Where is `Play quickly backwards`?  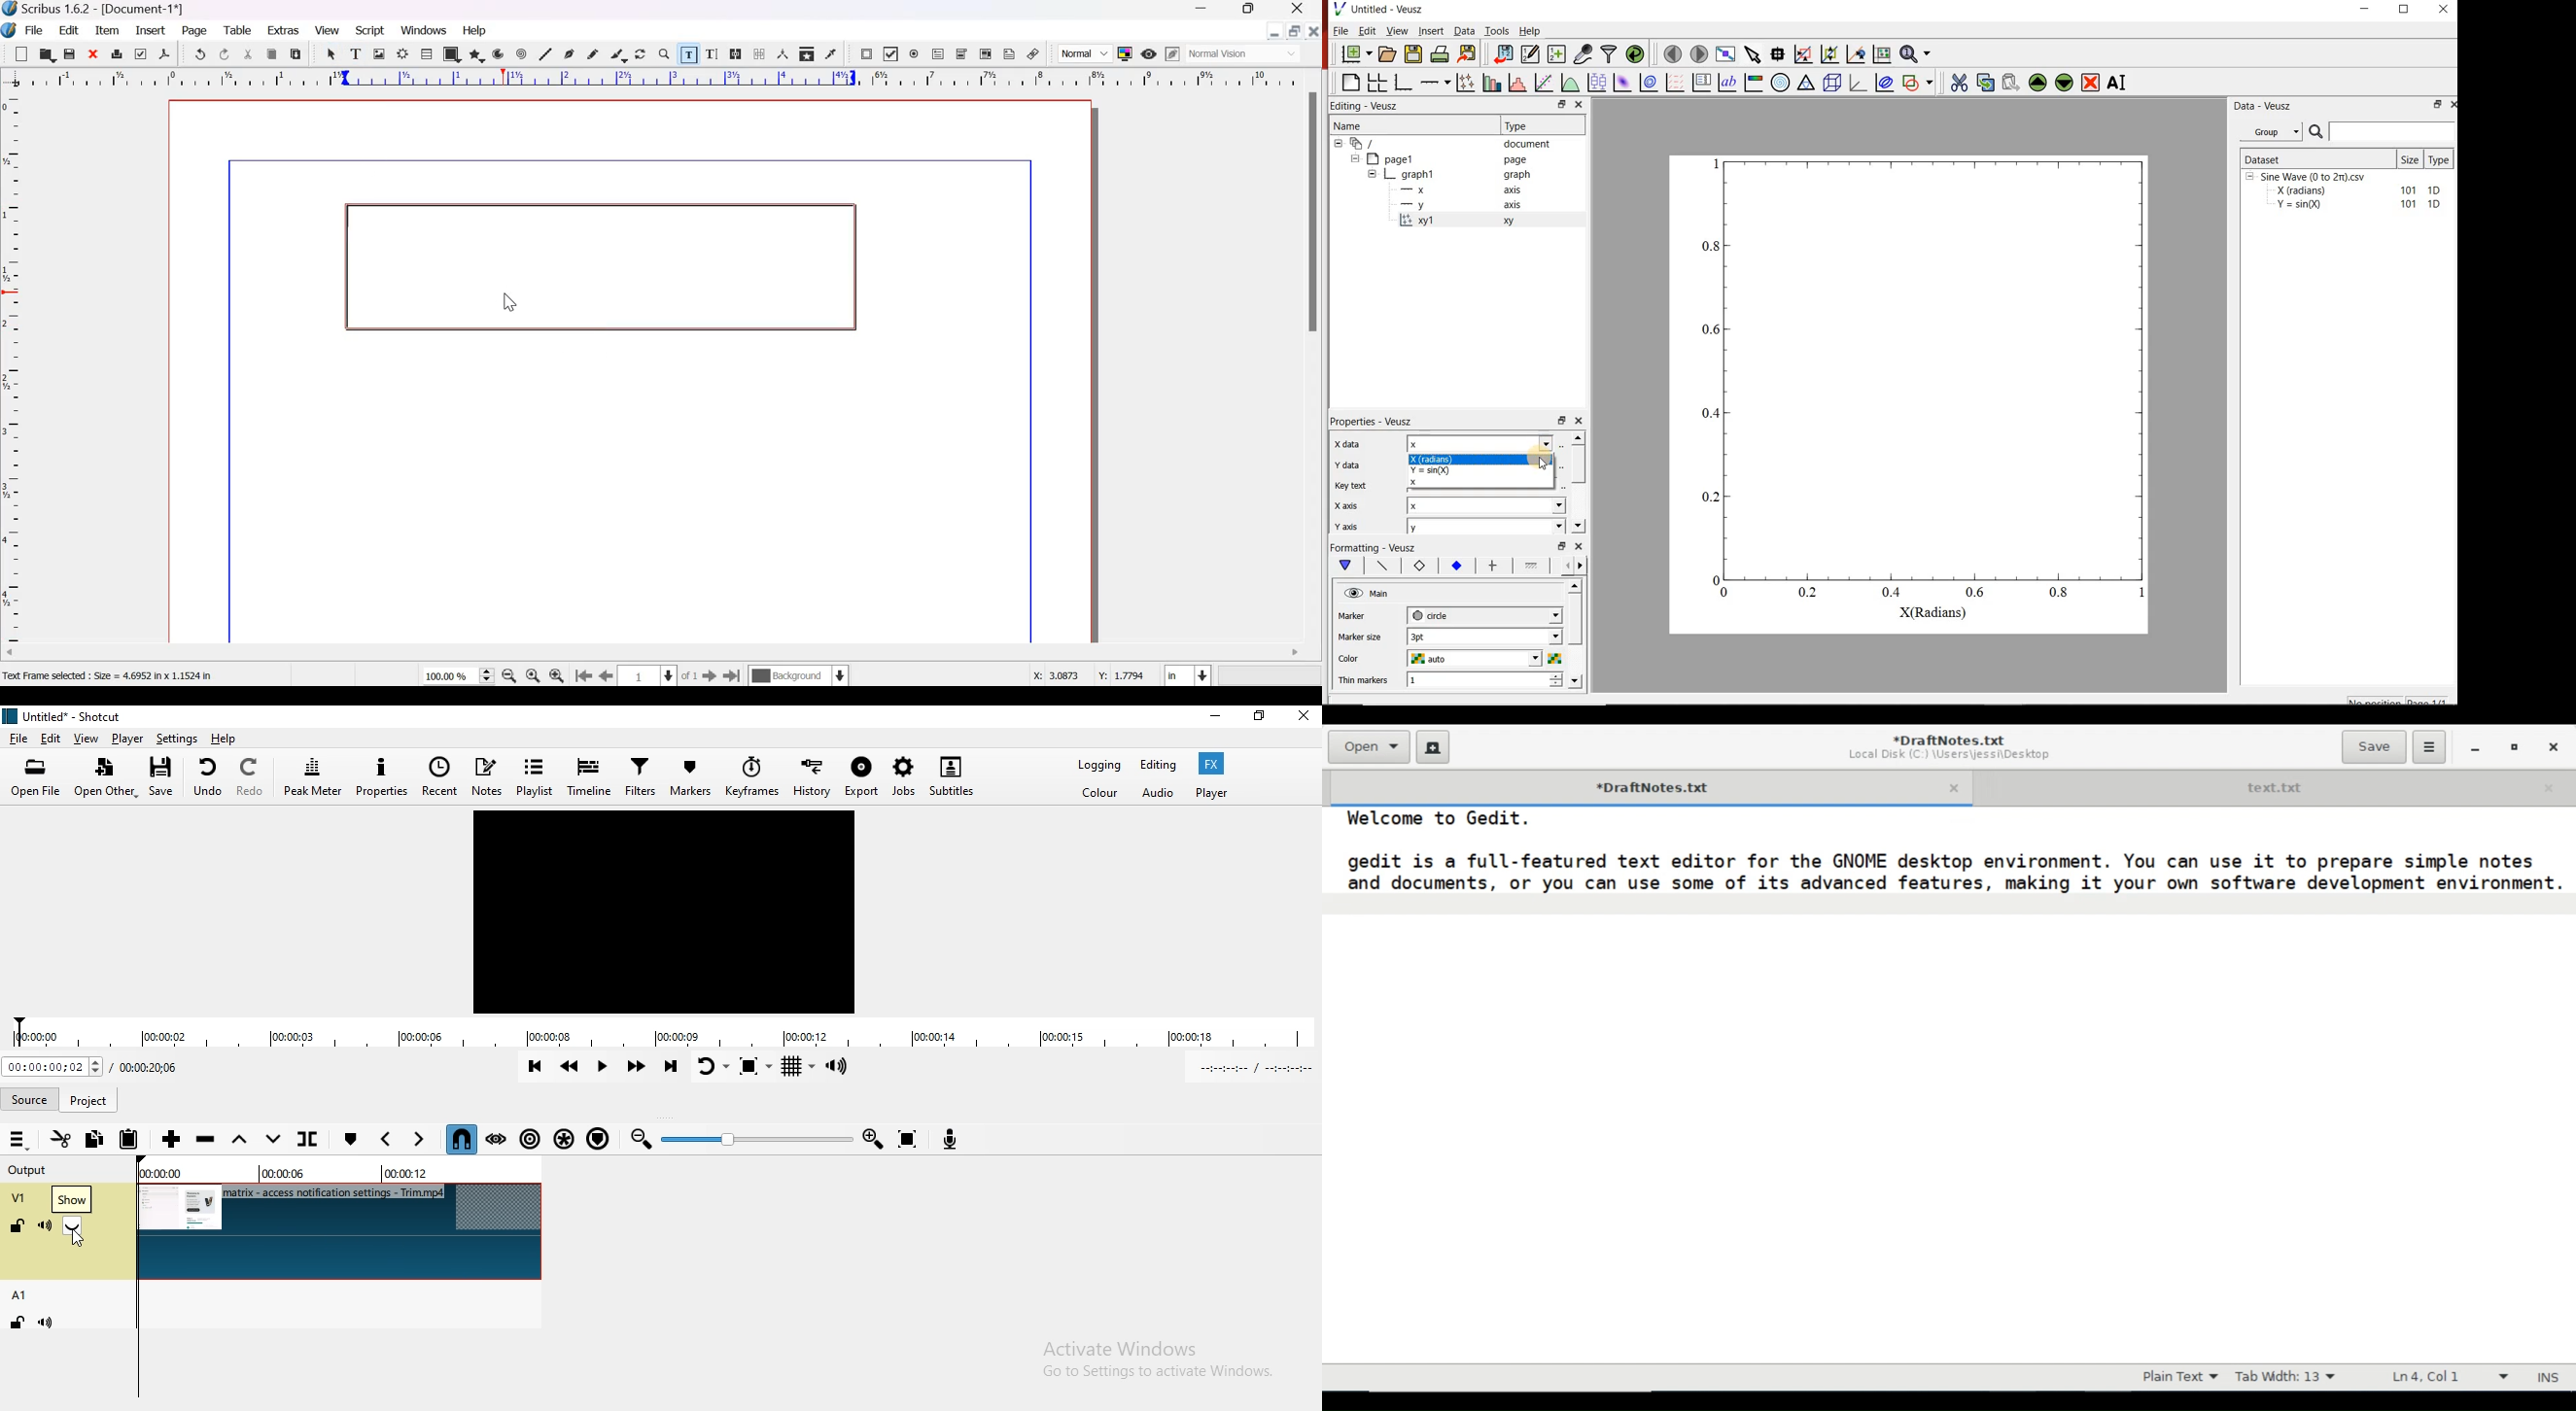 Play quickly backwards is located at coordinates (570, 1070).